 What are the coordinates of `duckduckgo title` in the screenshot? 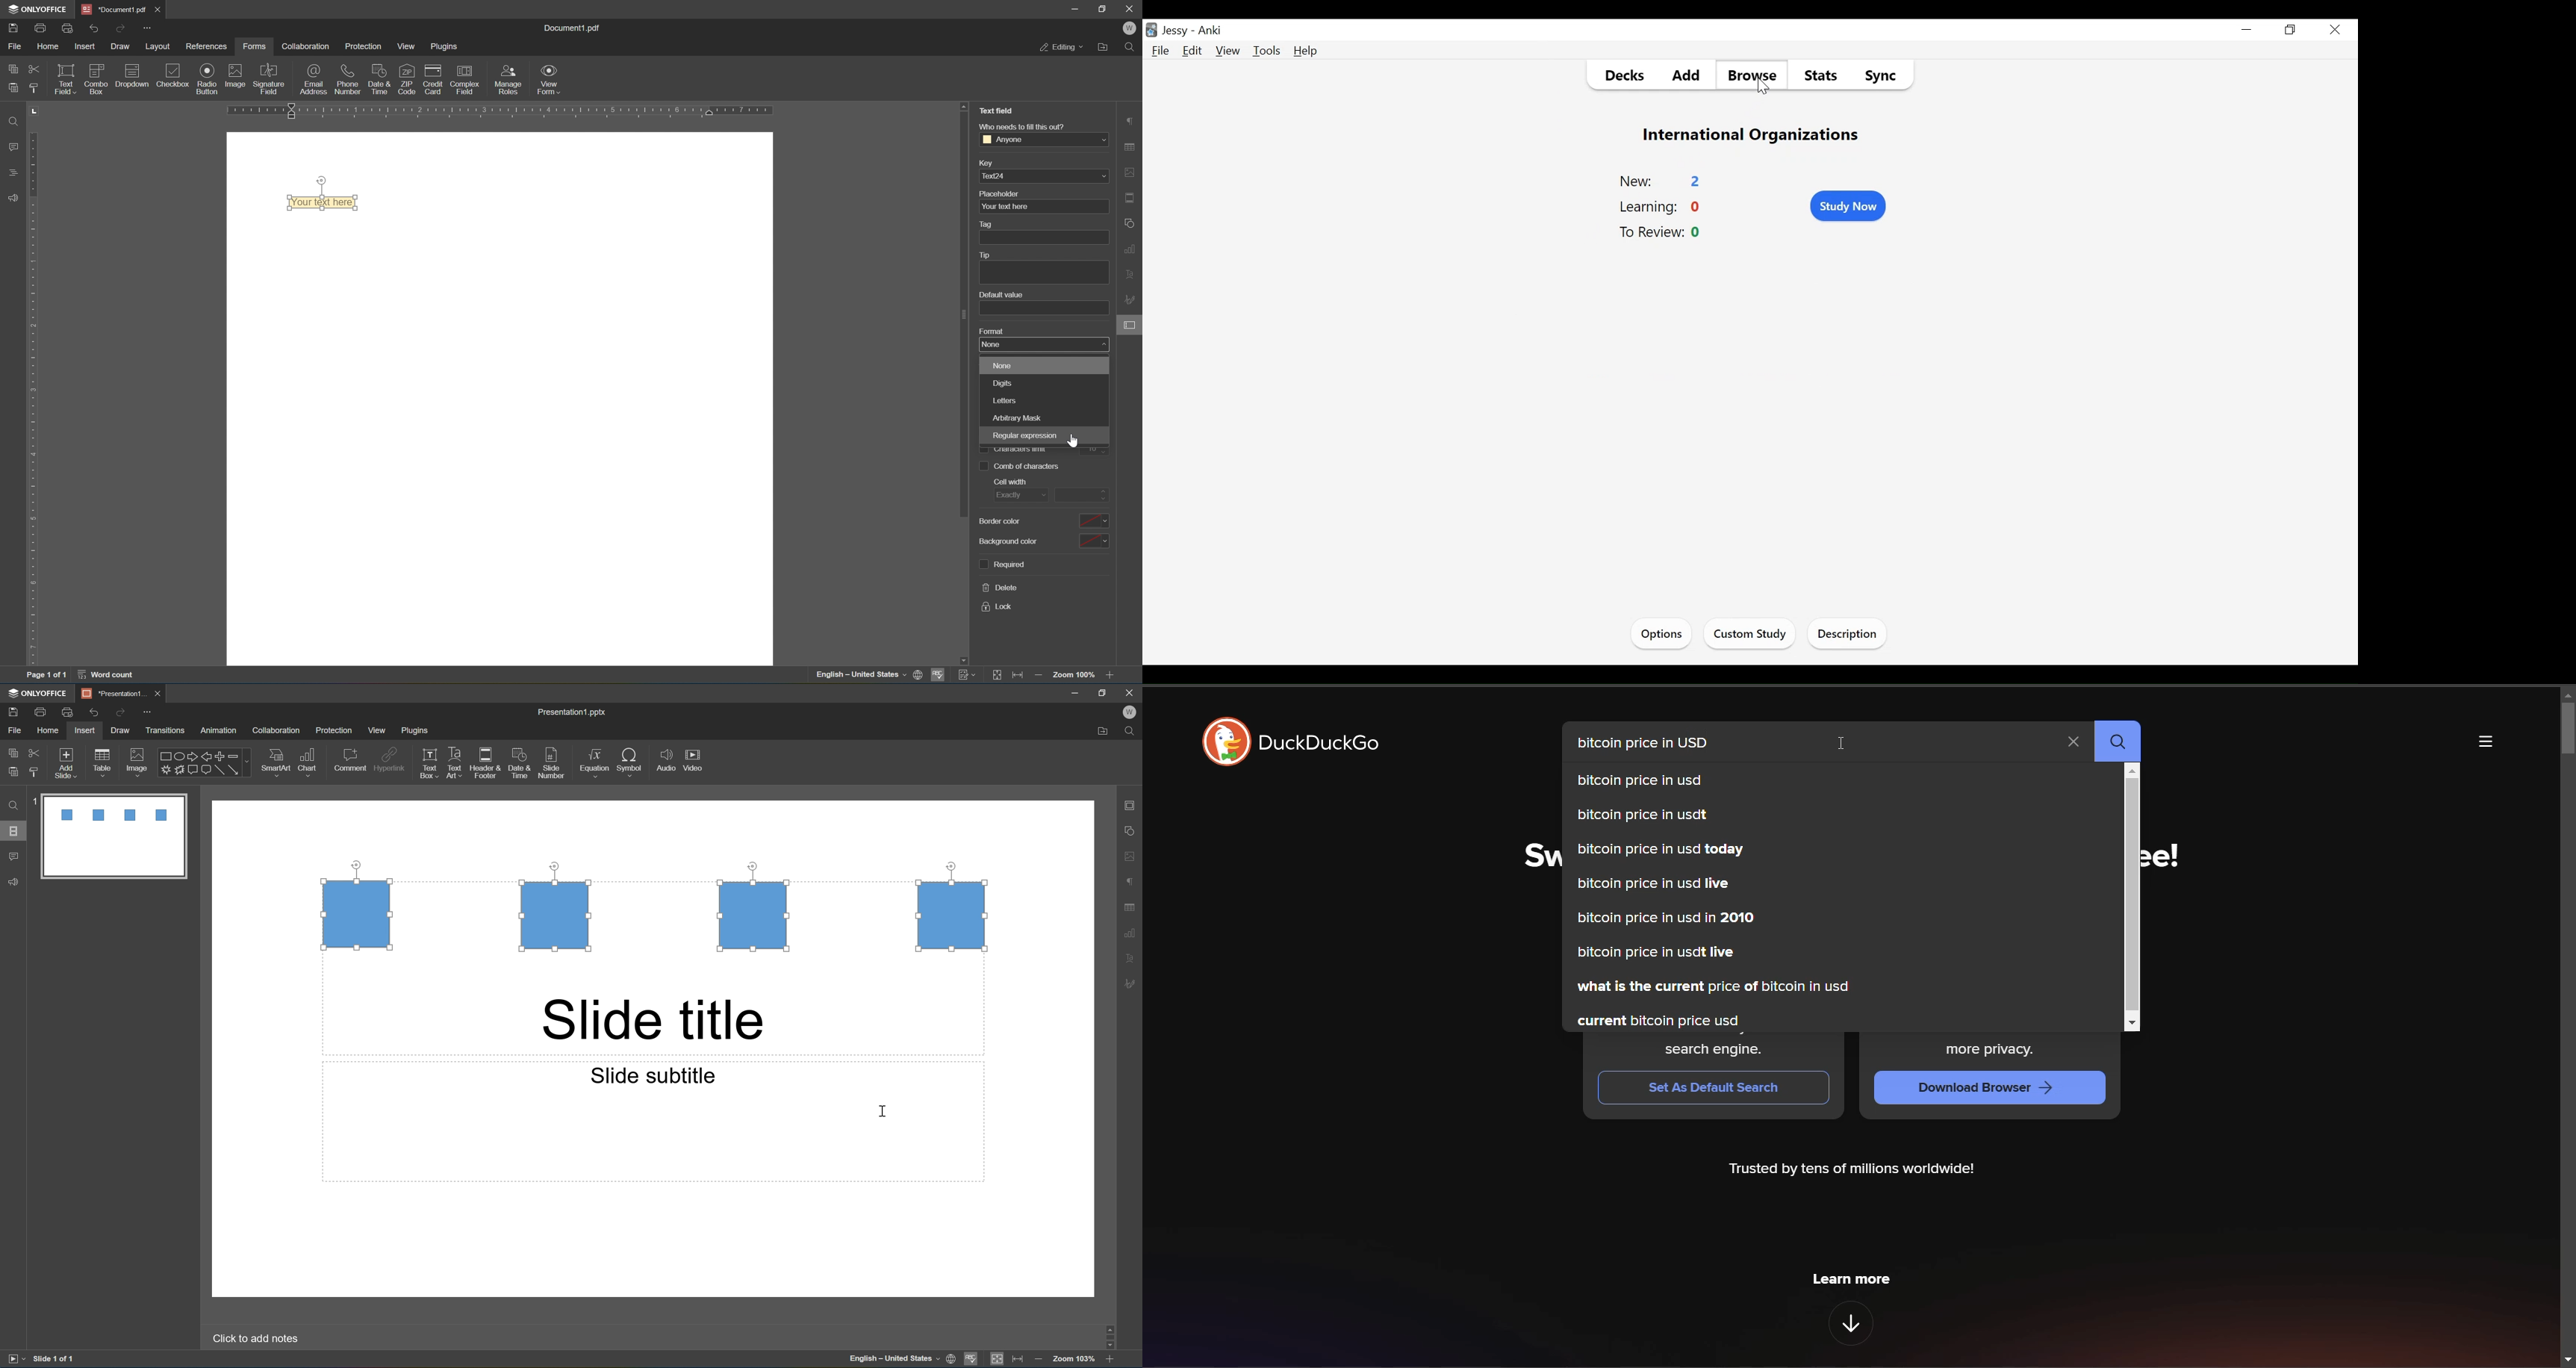 It's located at (1328, 743).